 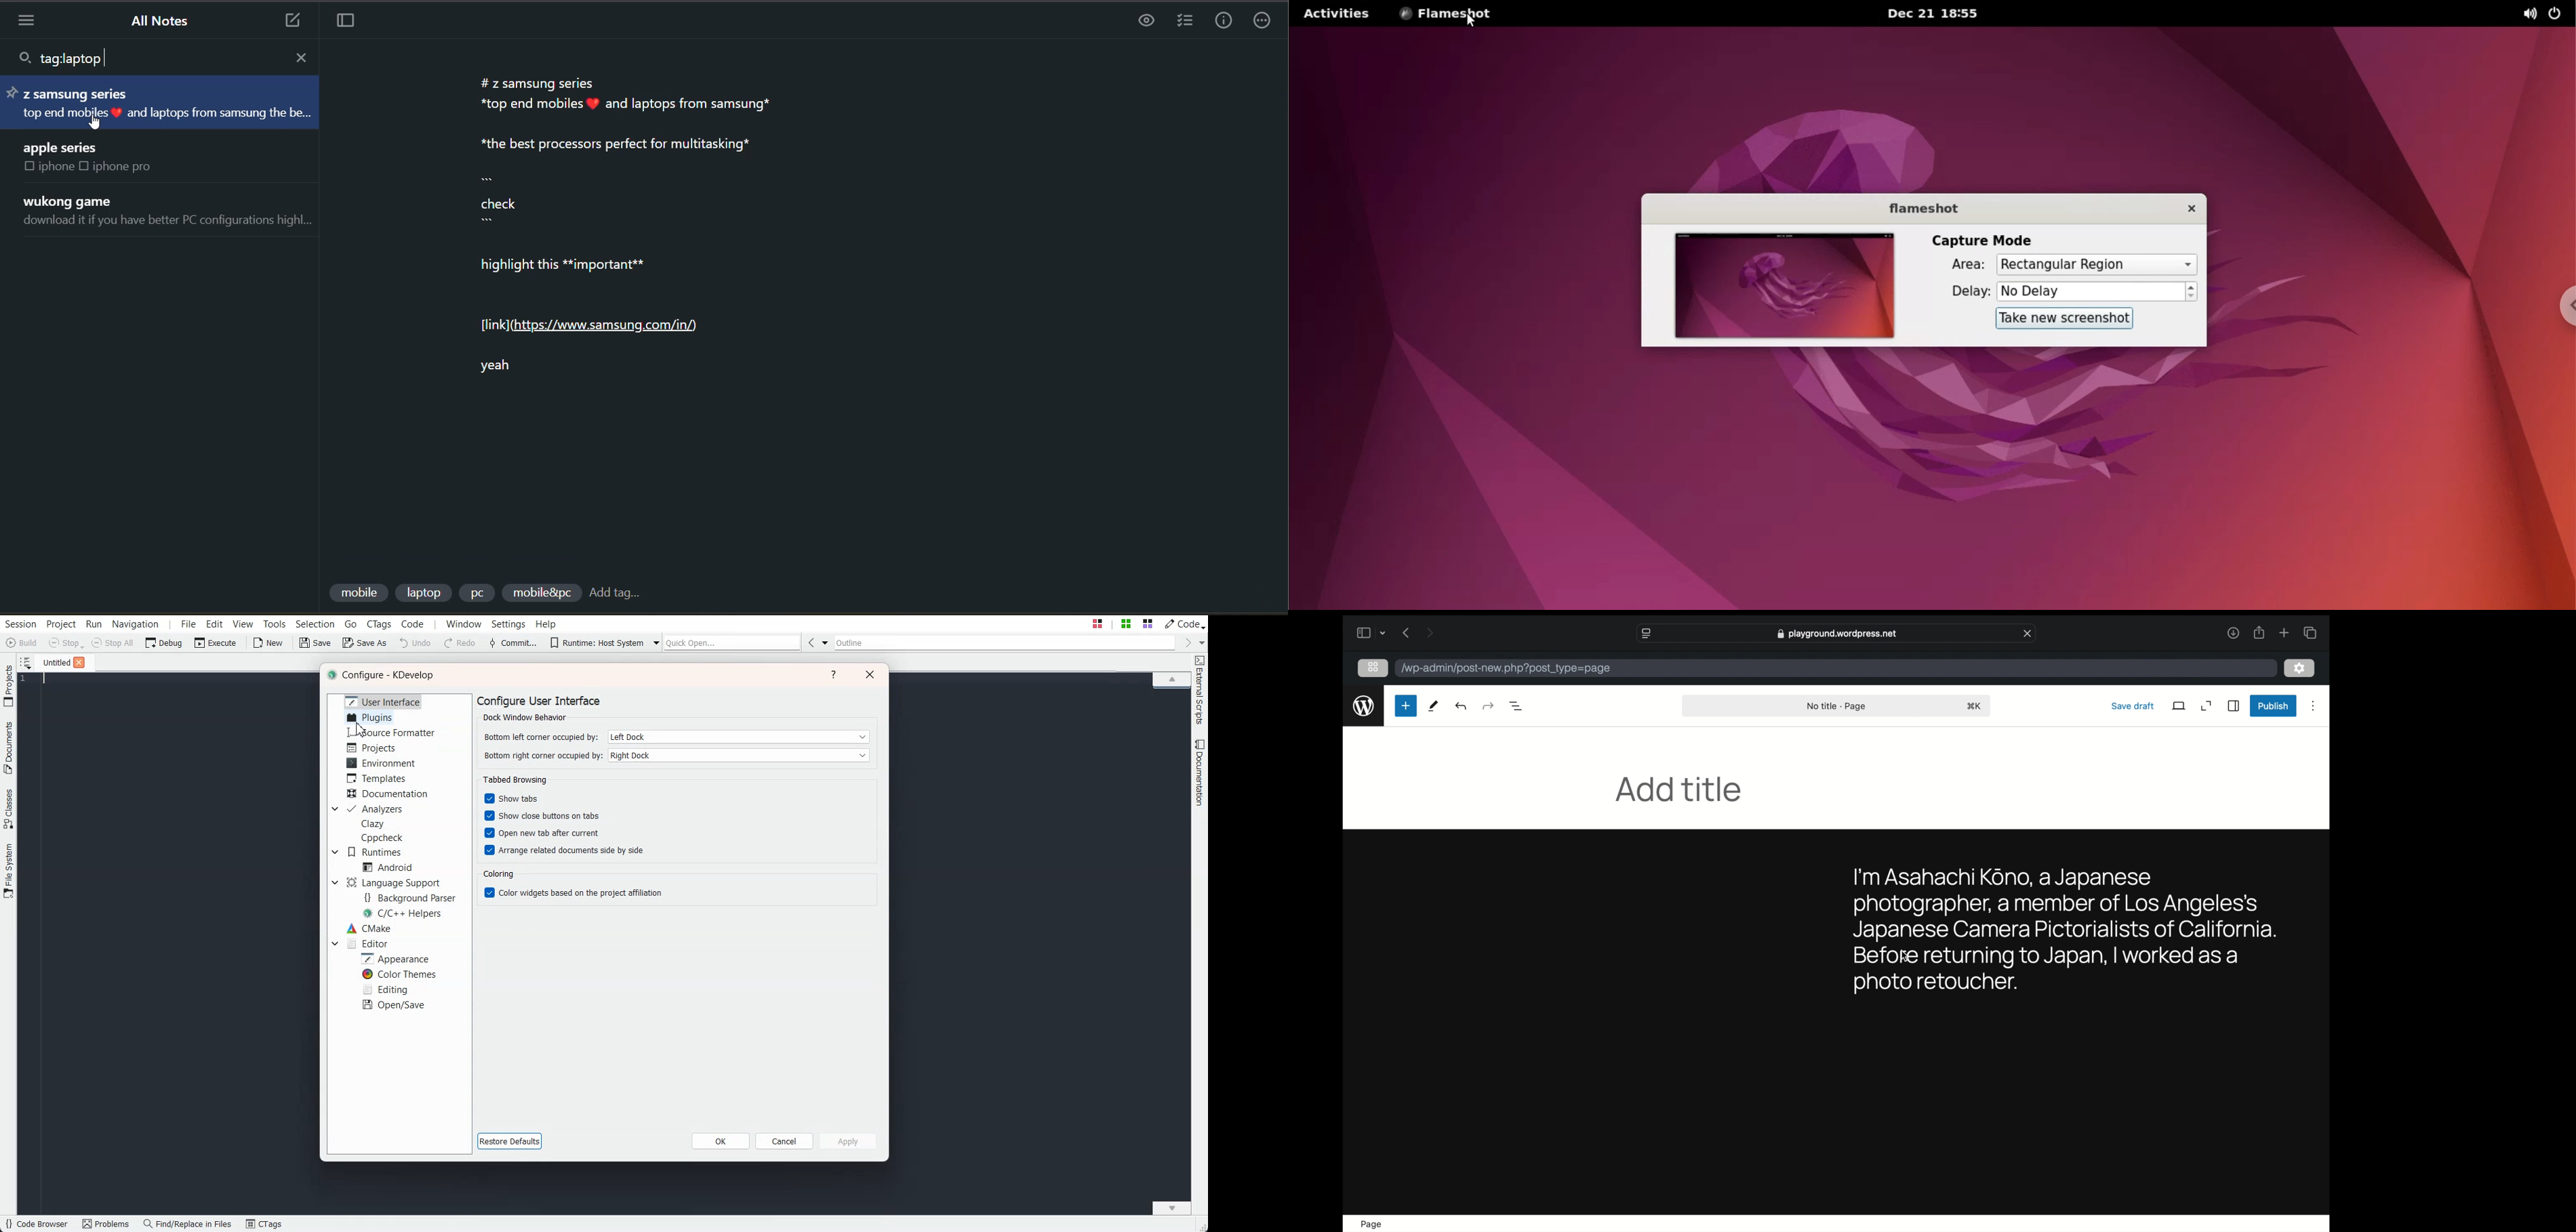 What do you see at coordinates (364, 642) in the screenshot?
I see `Save As` at bounding box center [364, 642].